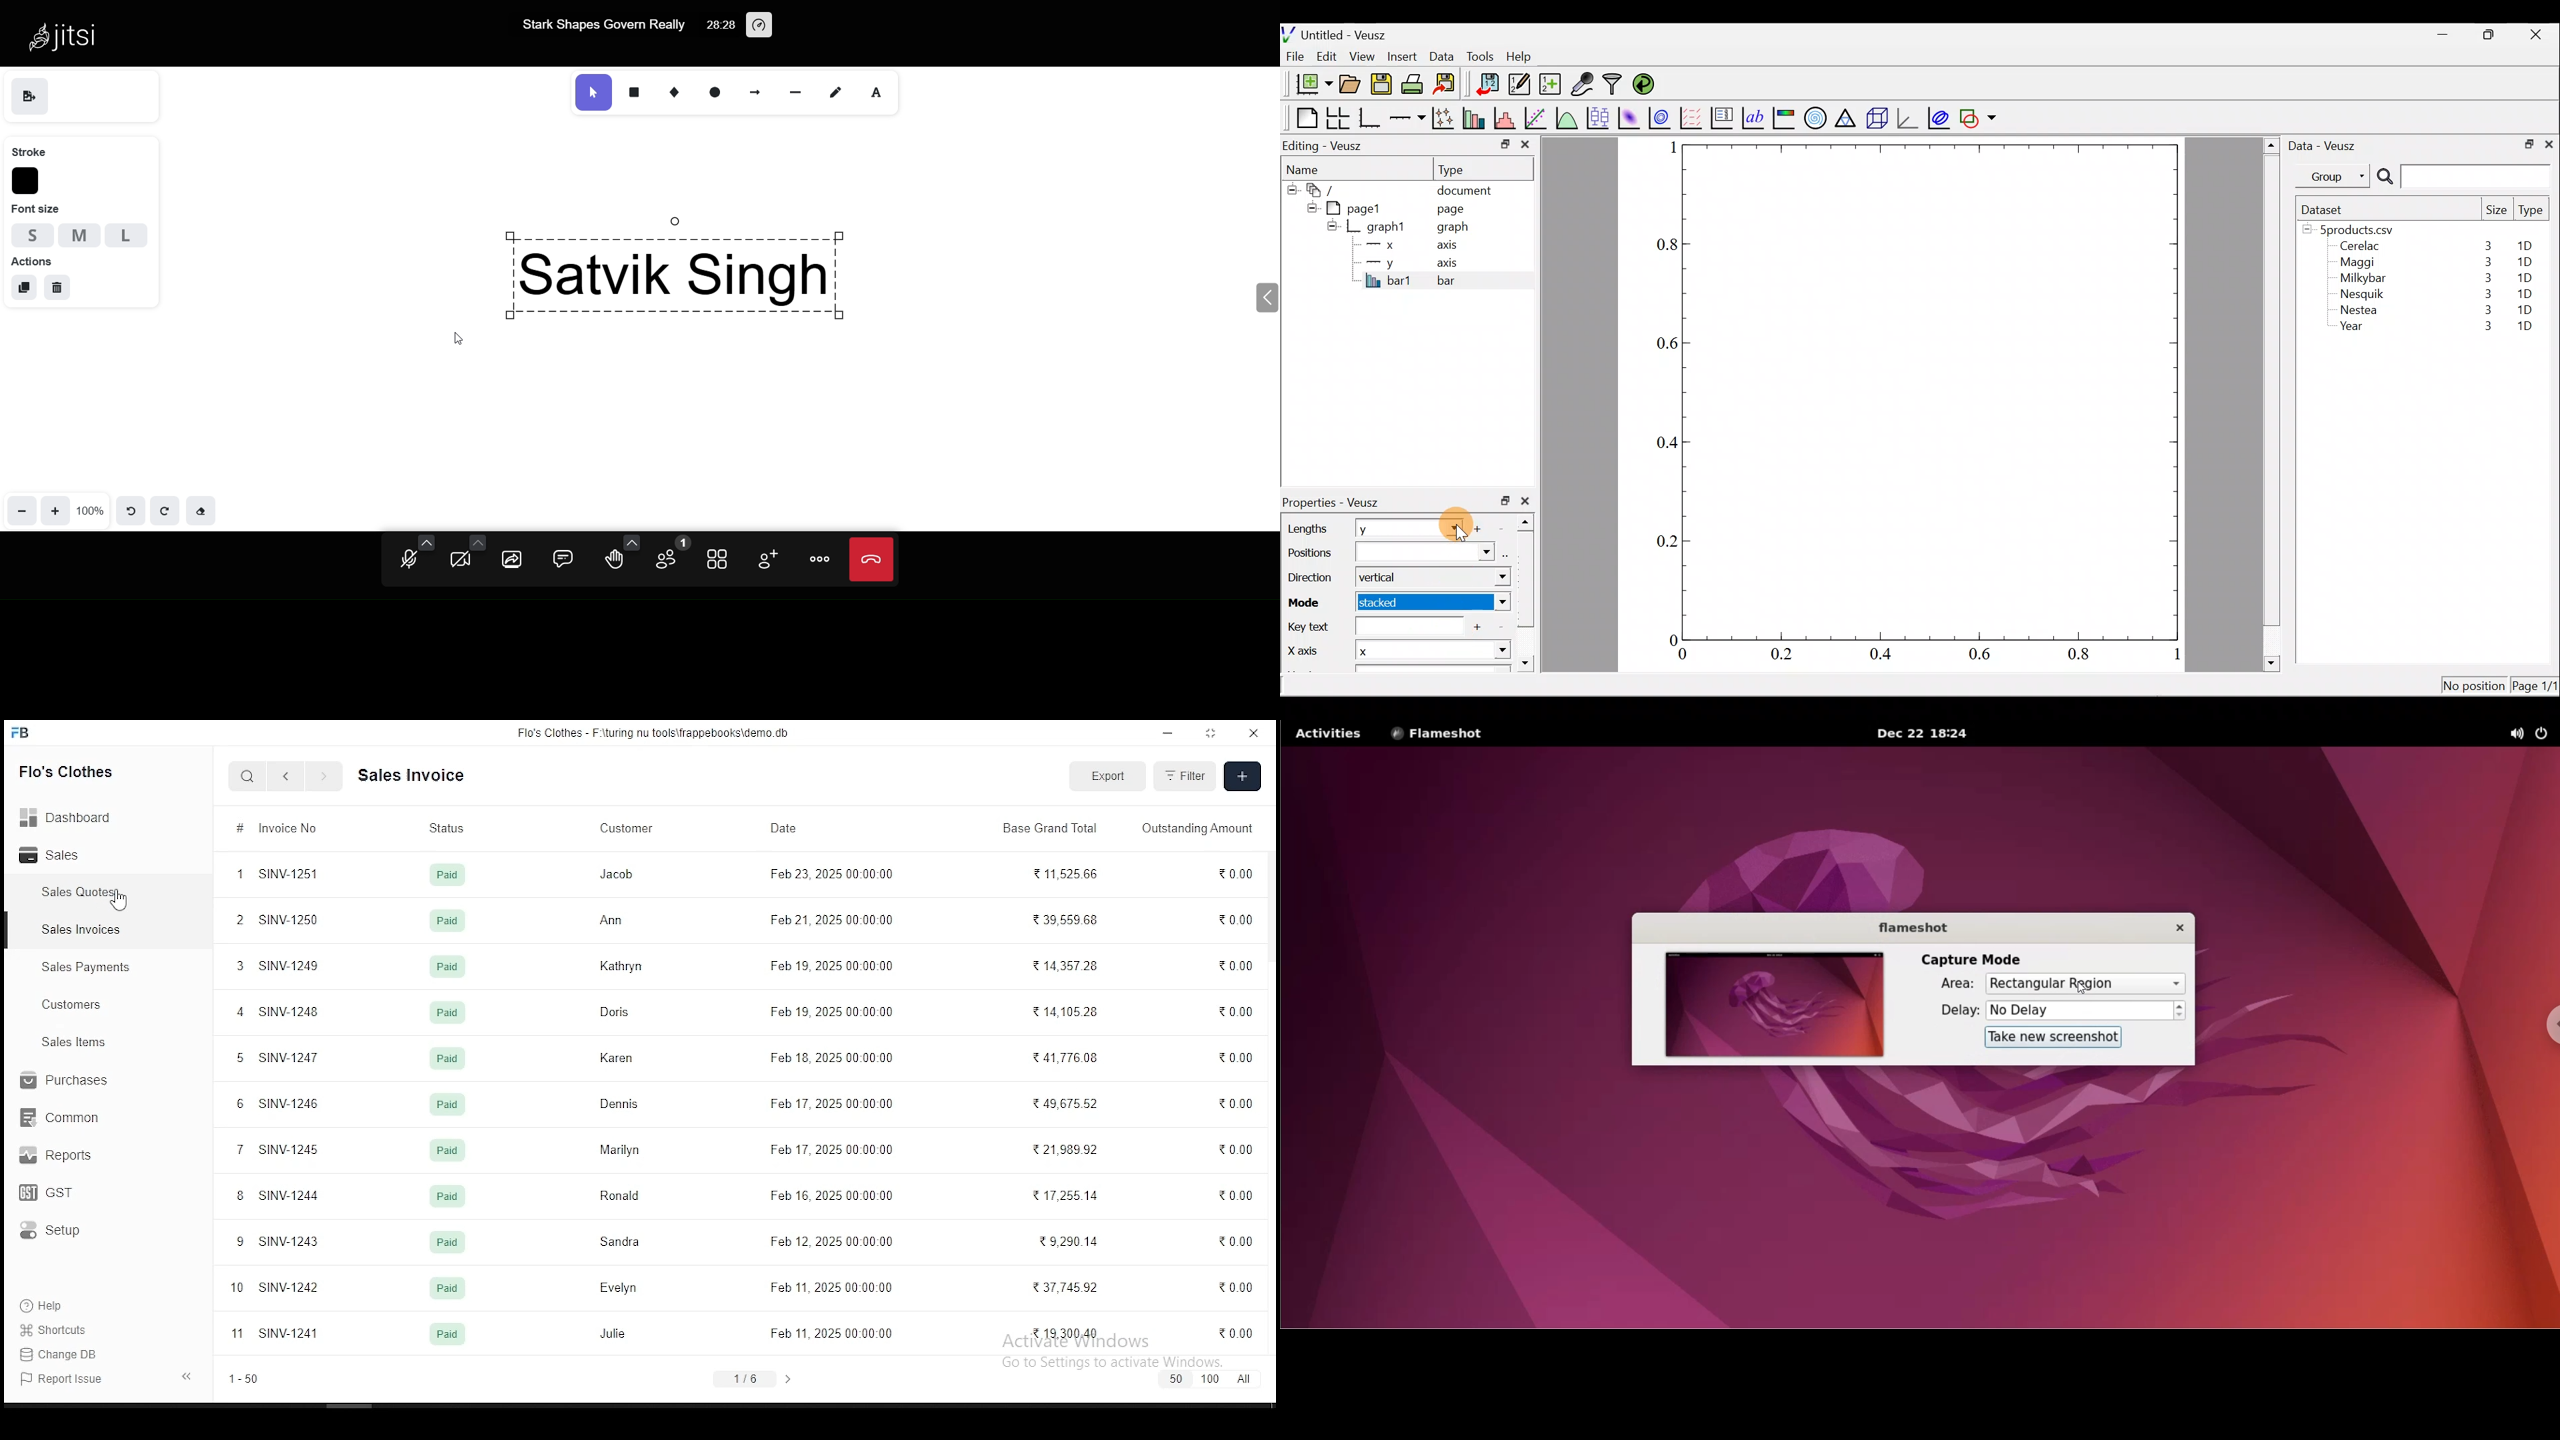  Describe the element at coordinates (838, 1241) in the screenshot. I see `Feb 12, 2025 00:00.00` at that location.